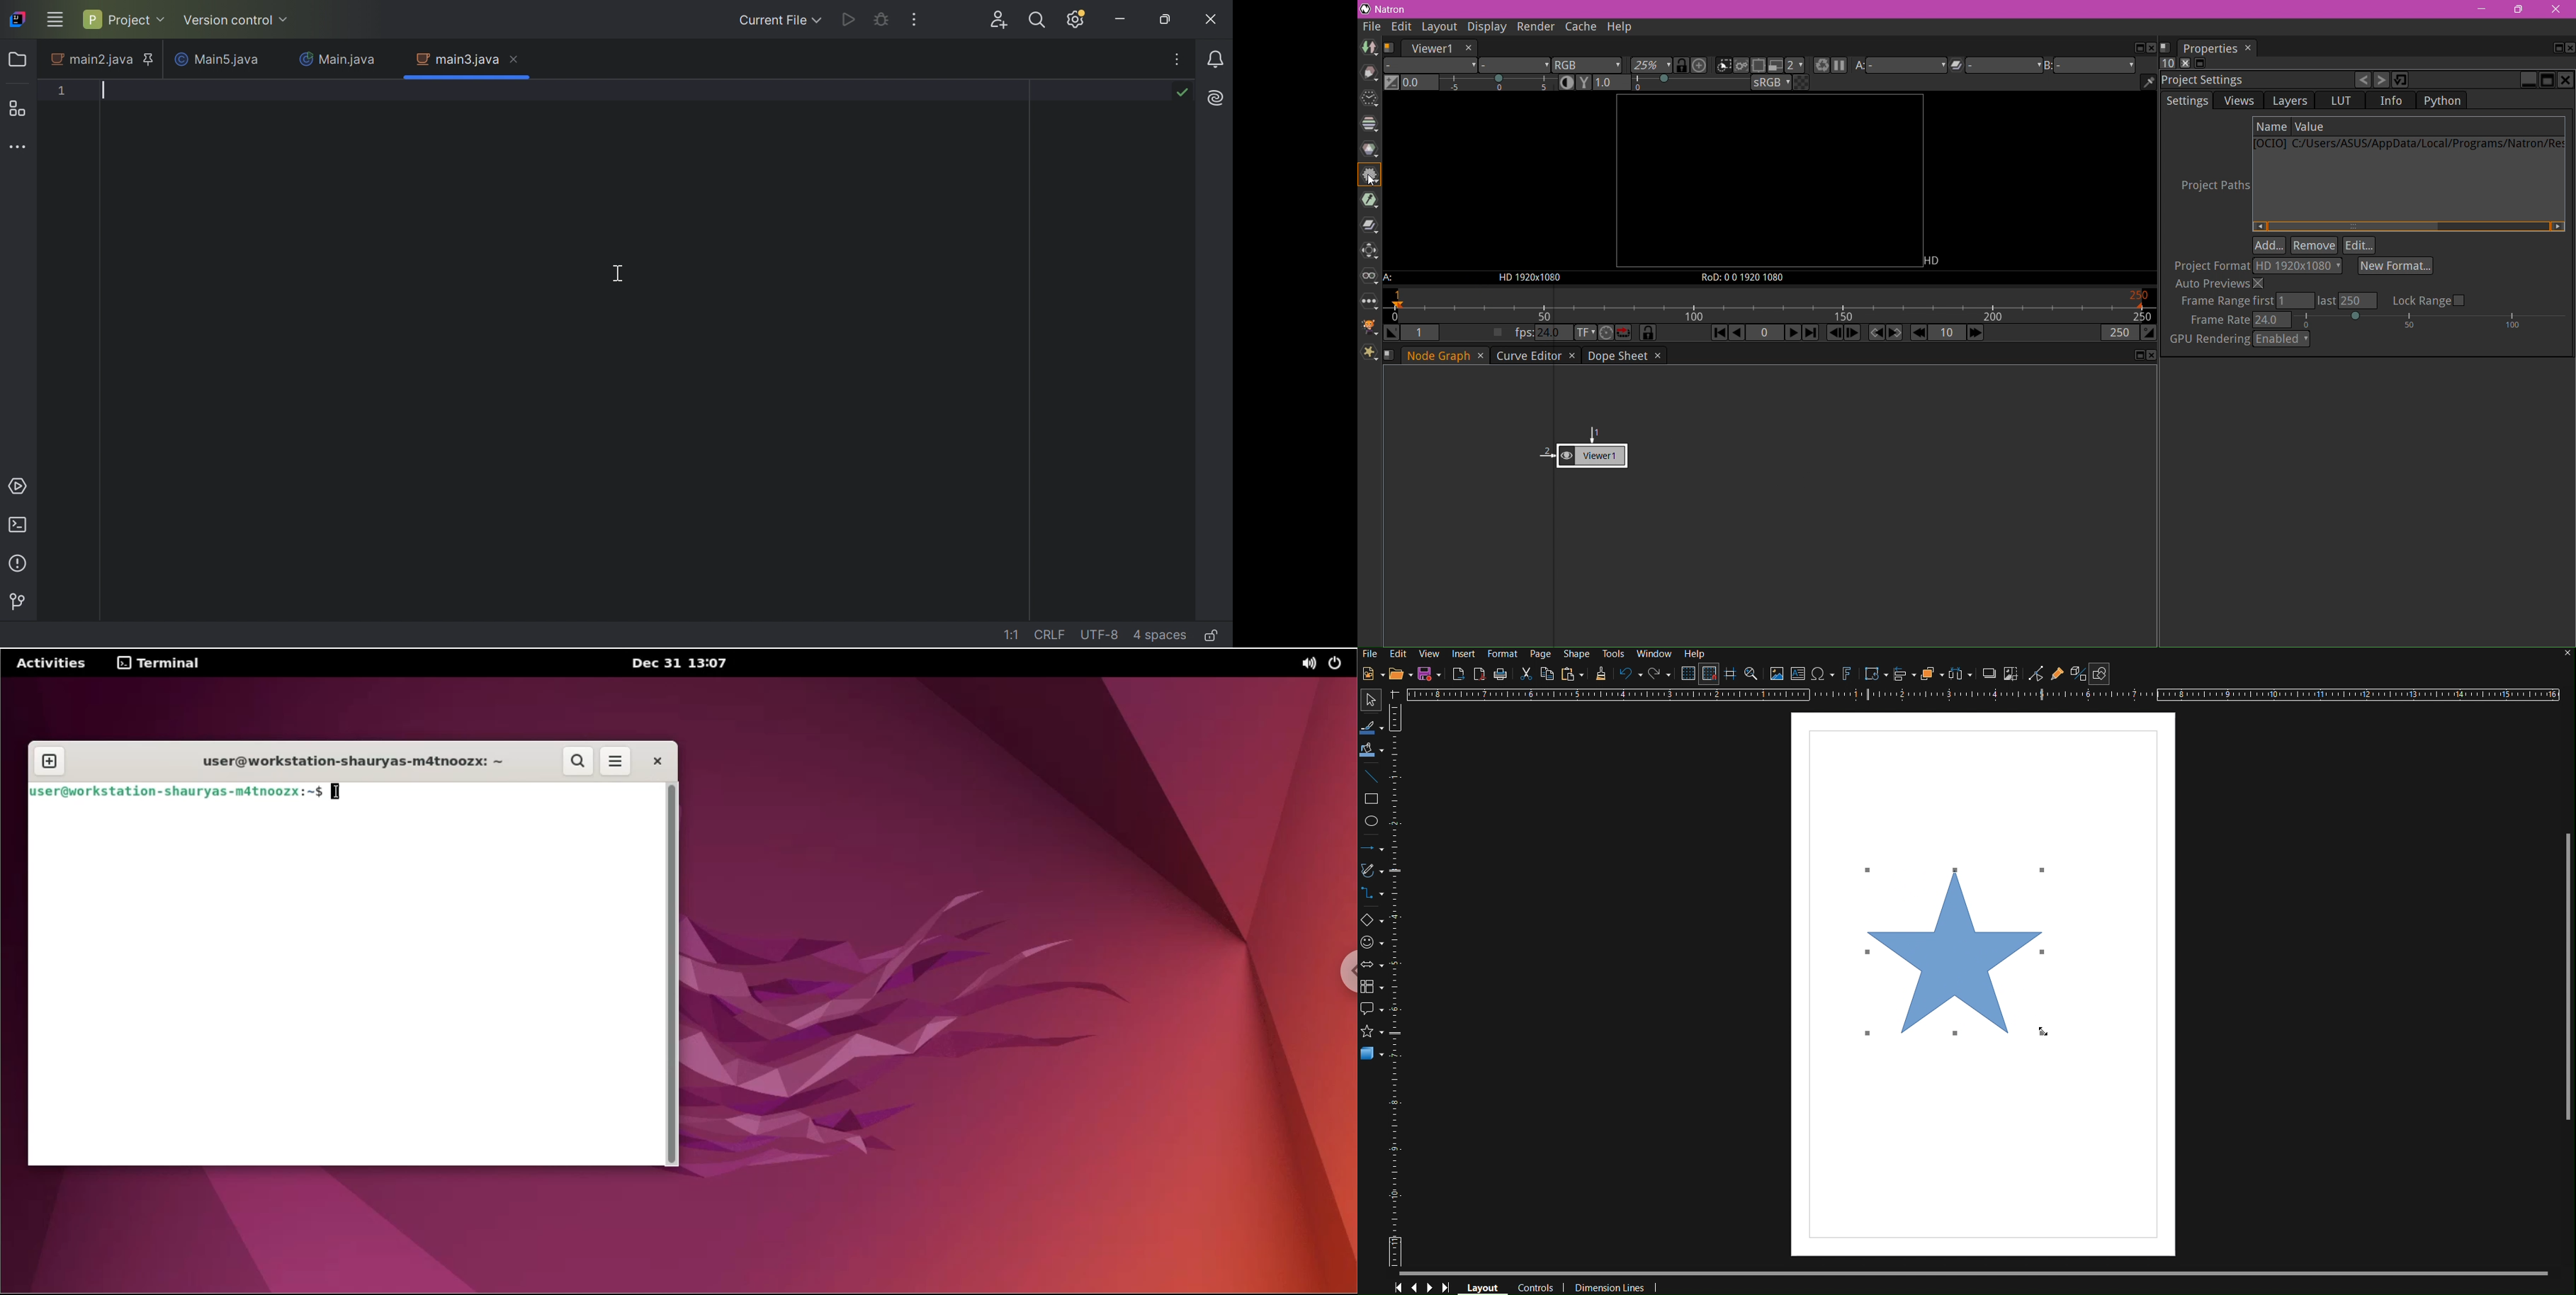  I want to click on Restore down, so click(1166, 19).